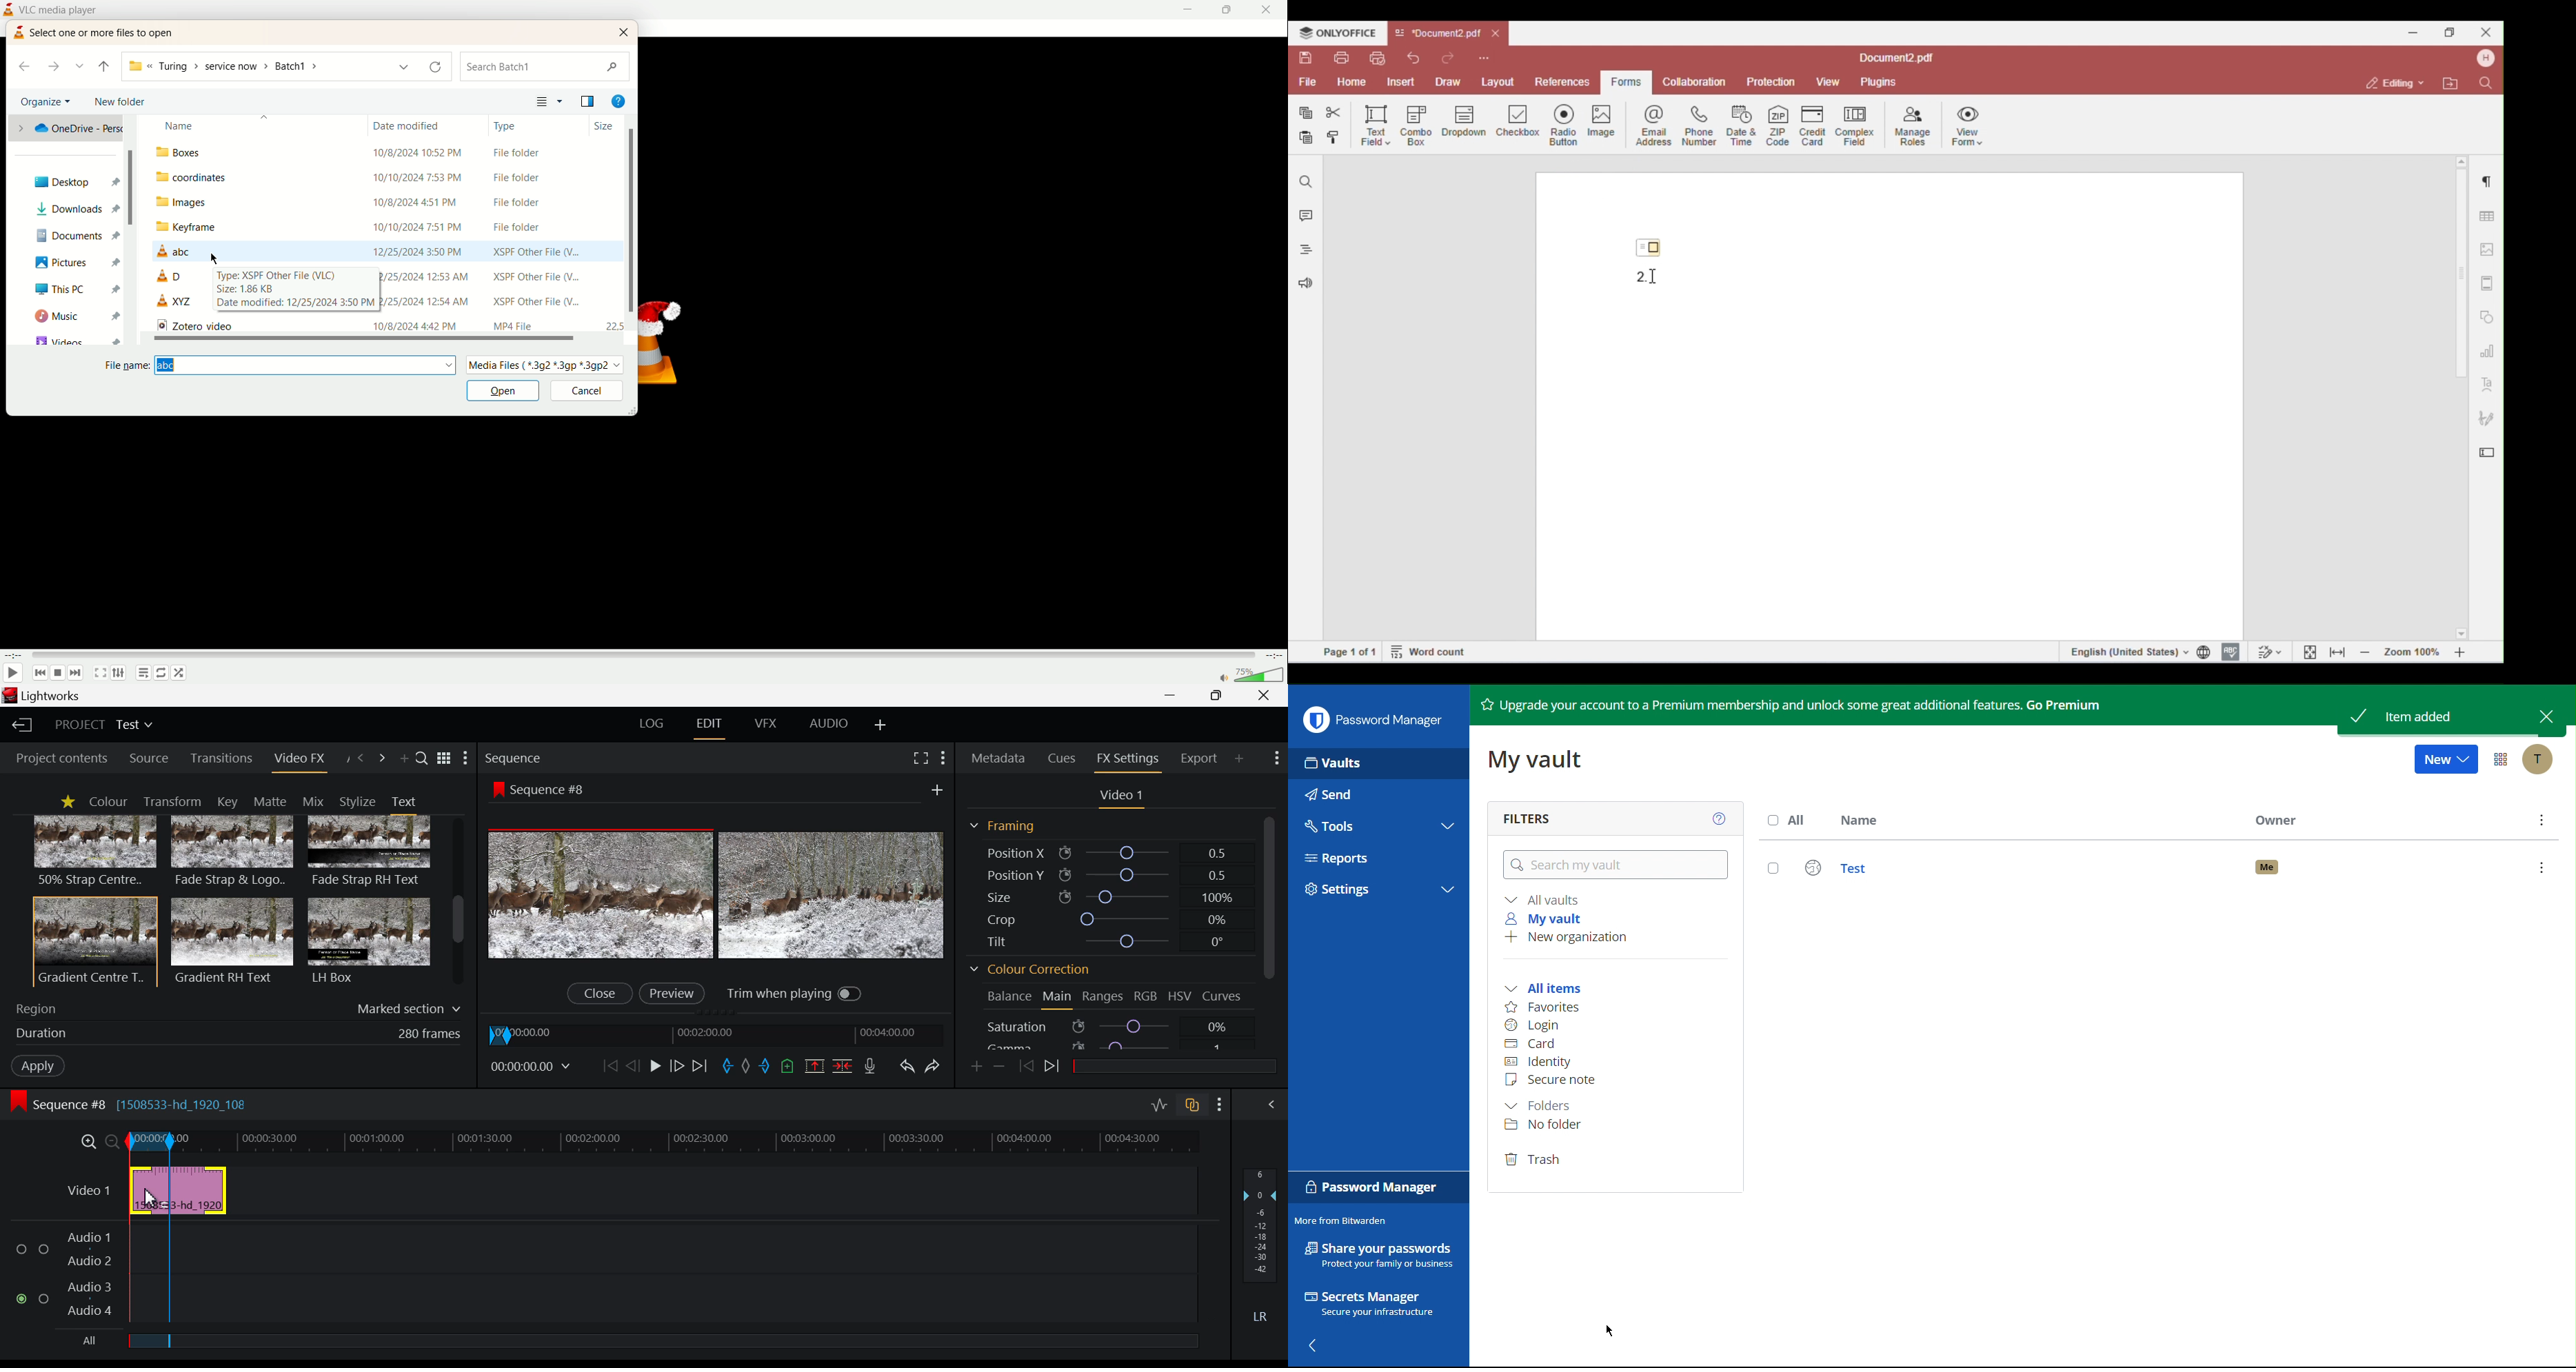 This screenshot has height=1372, width=2576. What do you see at coordinates (407, 125) in the screenshot?
I see `date modified` at bounding box center [407, 125].